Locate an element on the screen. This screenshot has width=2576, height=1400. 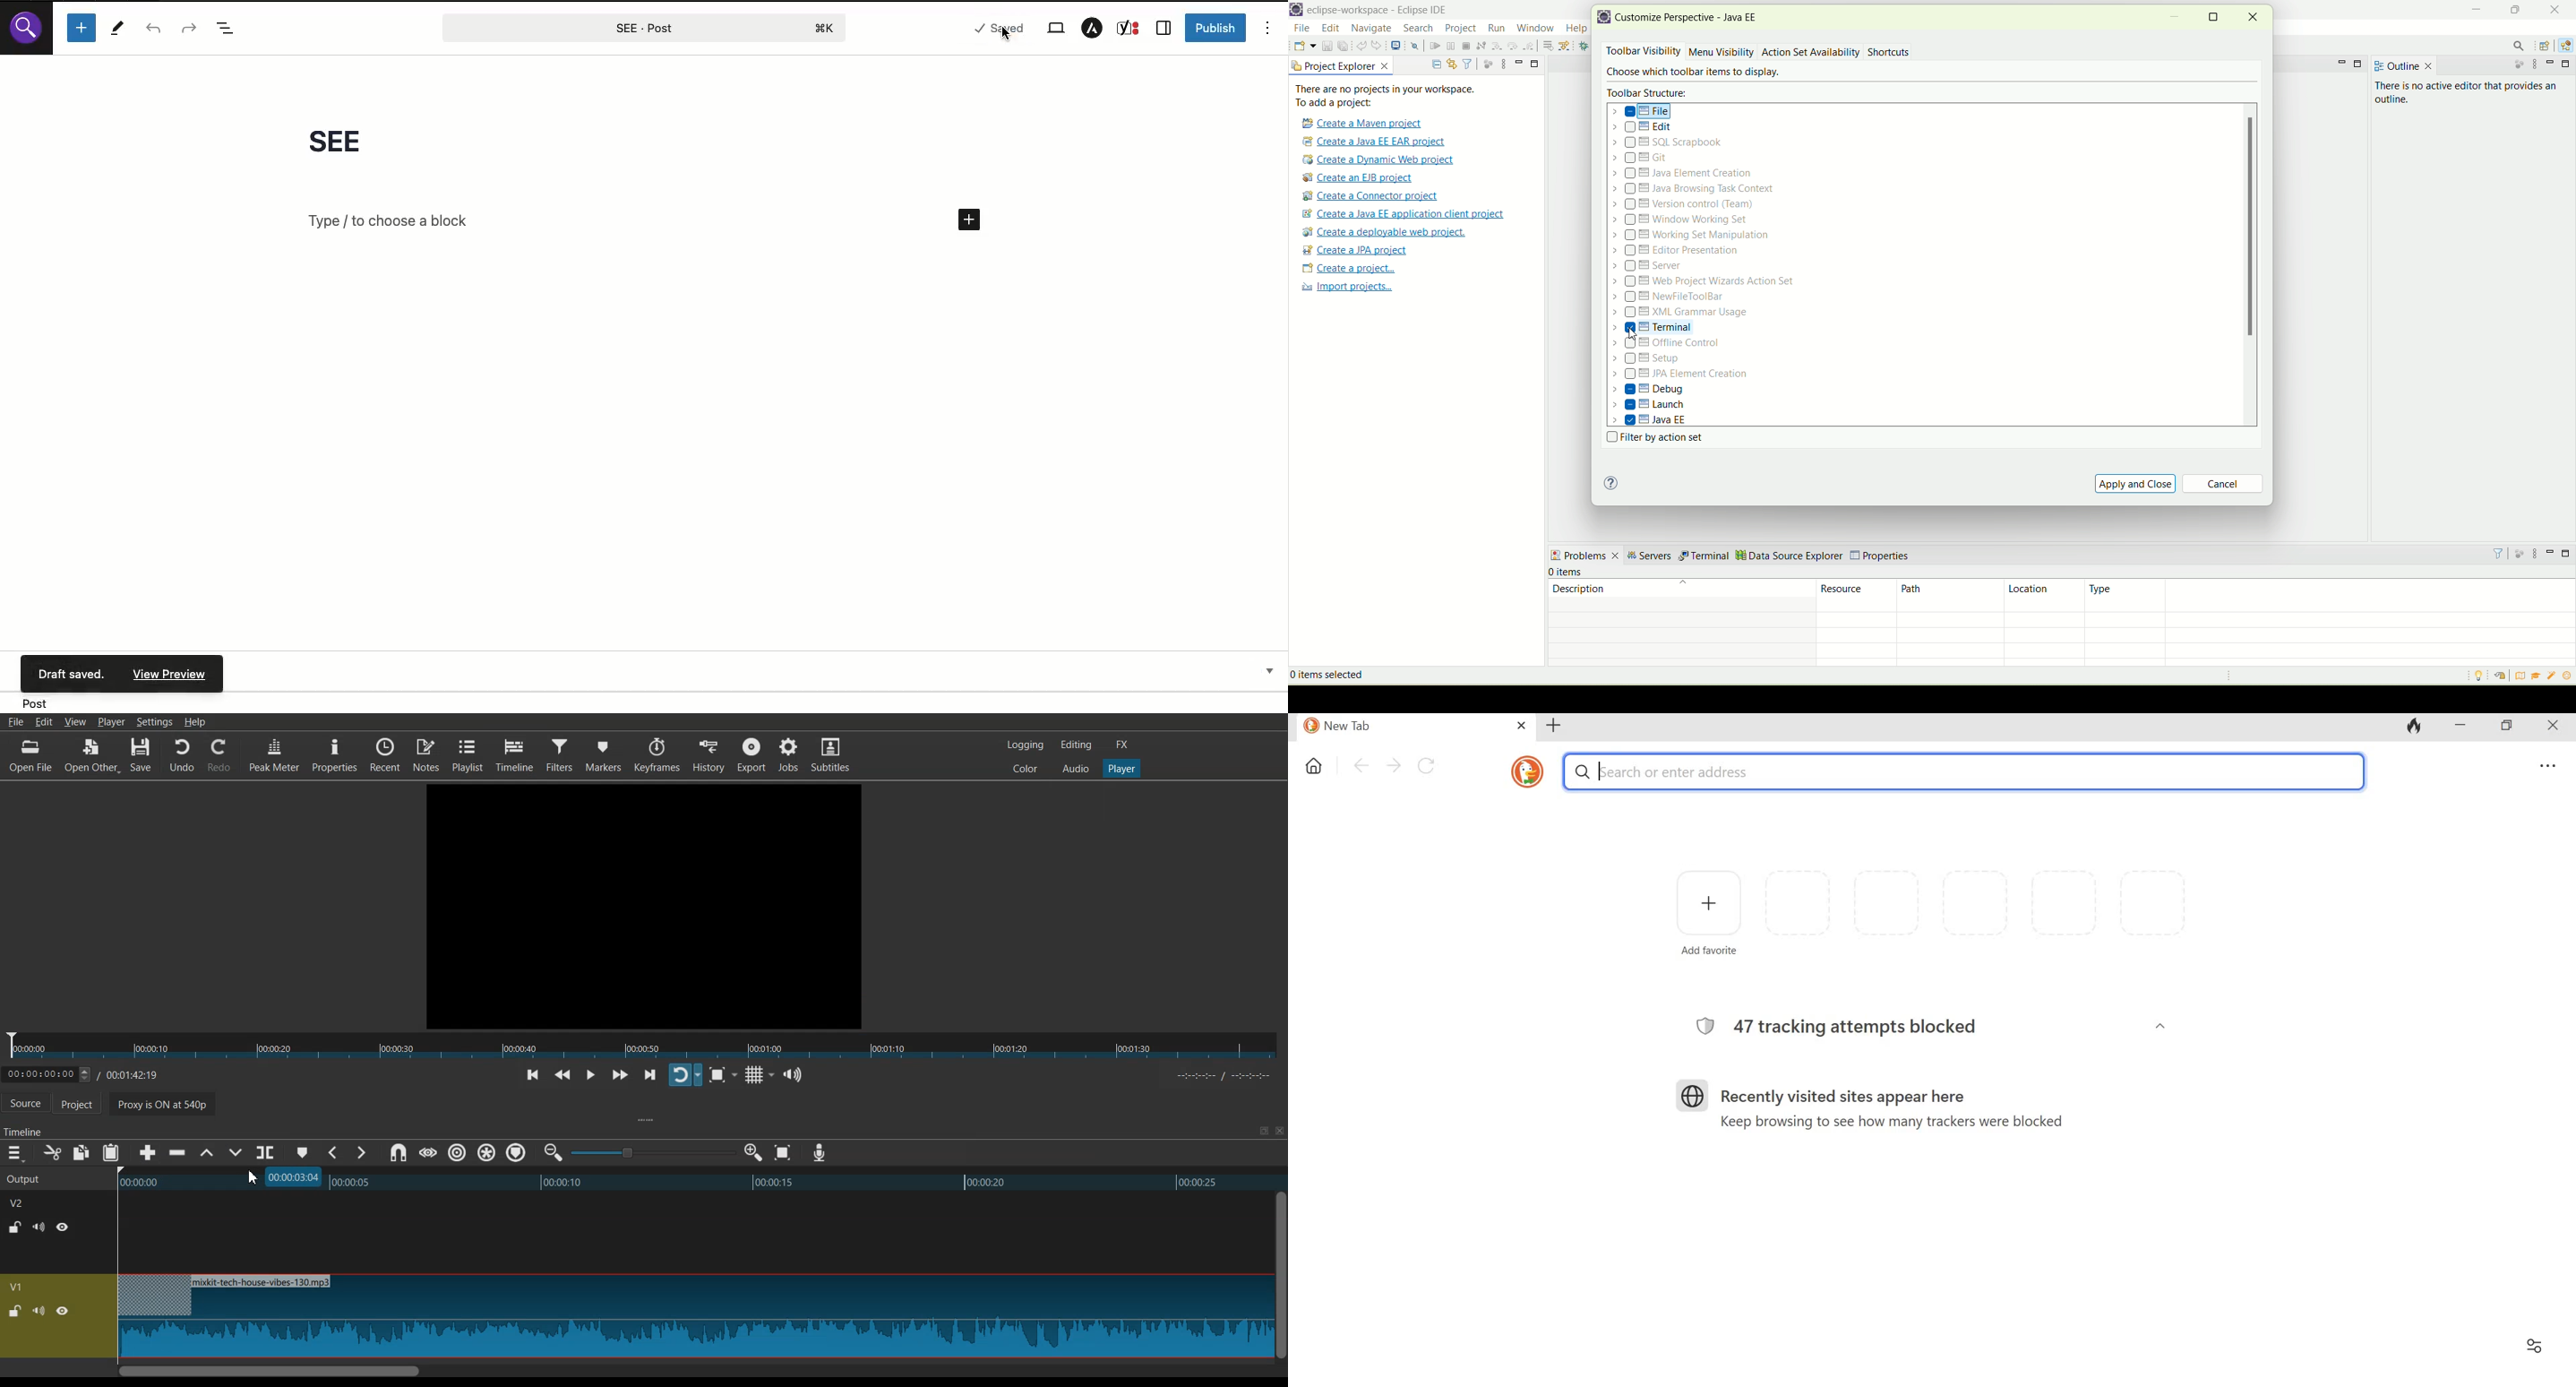
Editing is located at coordinates (1076, 744).